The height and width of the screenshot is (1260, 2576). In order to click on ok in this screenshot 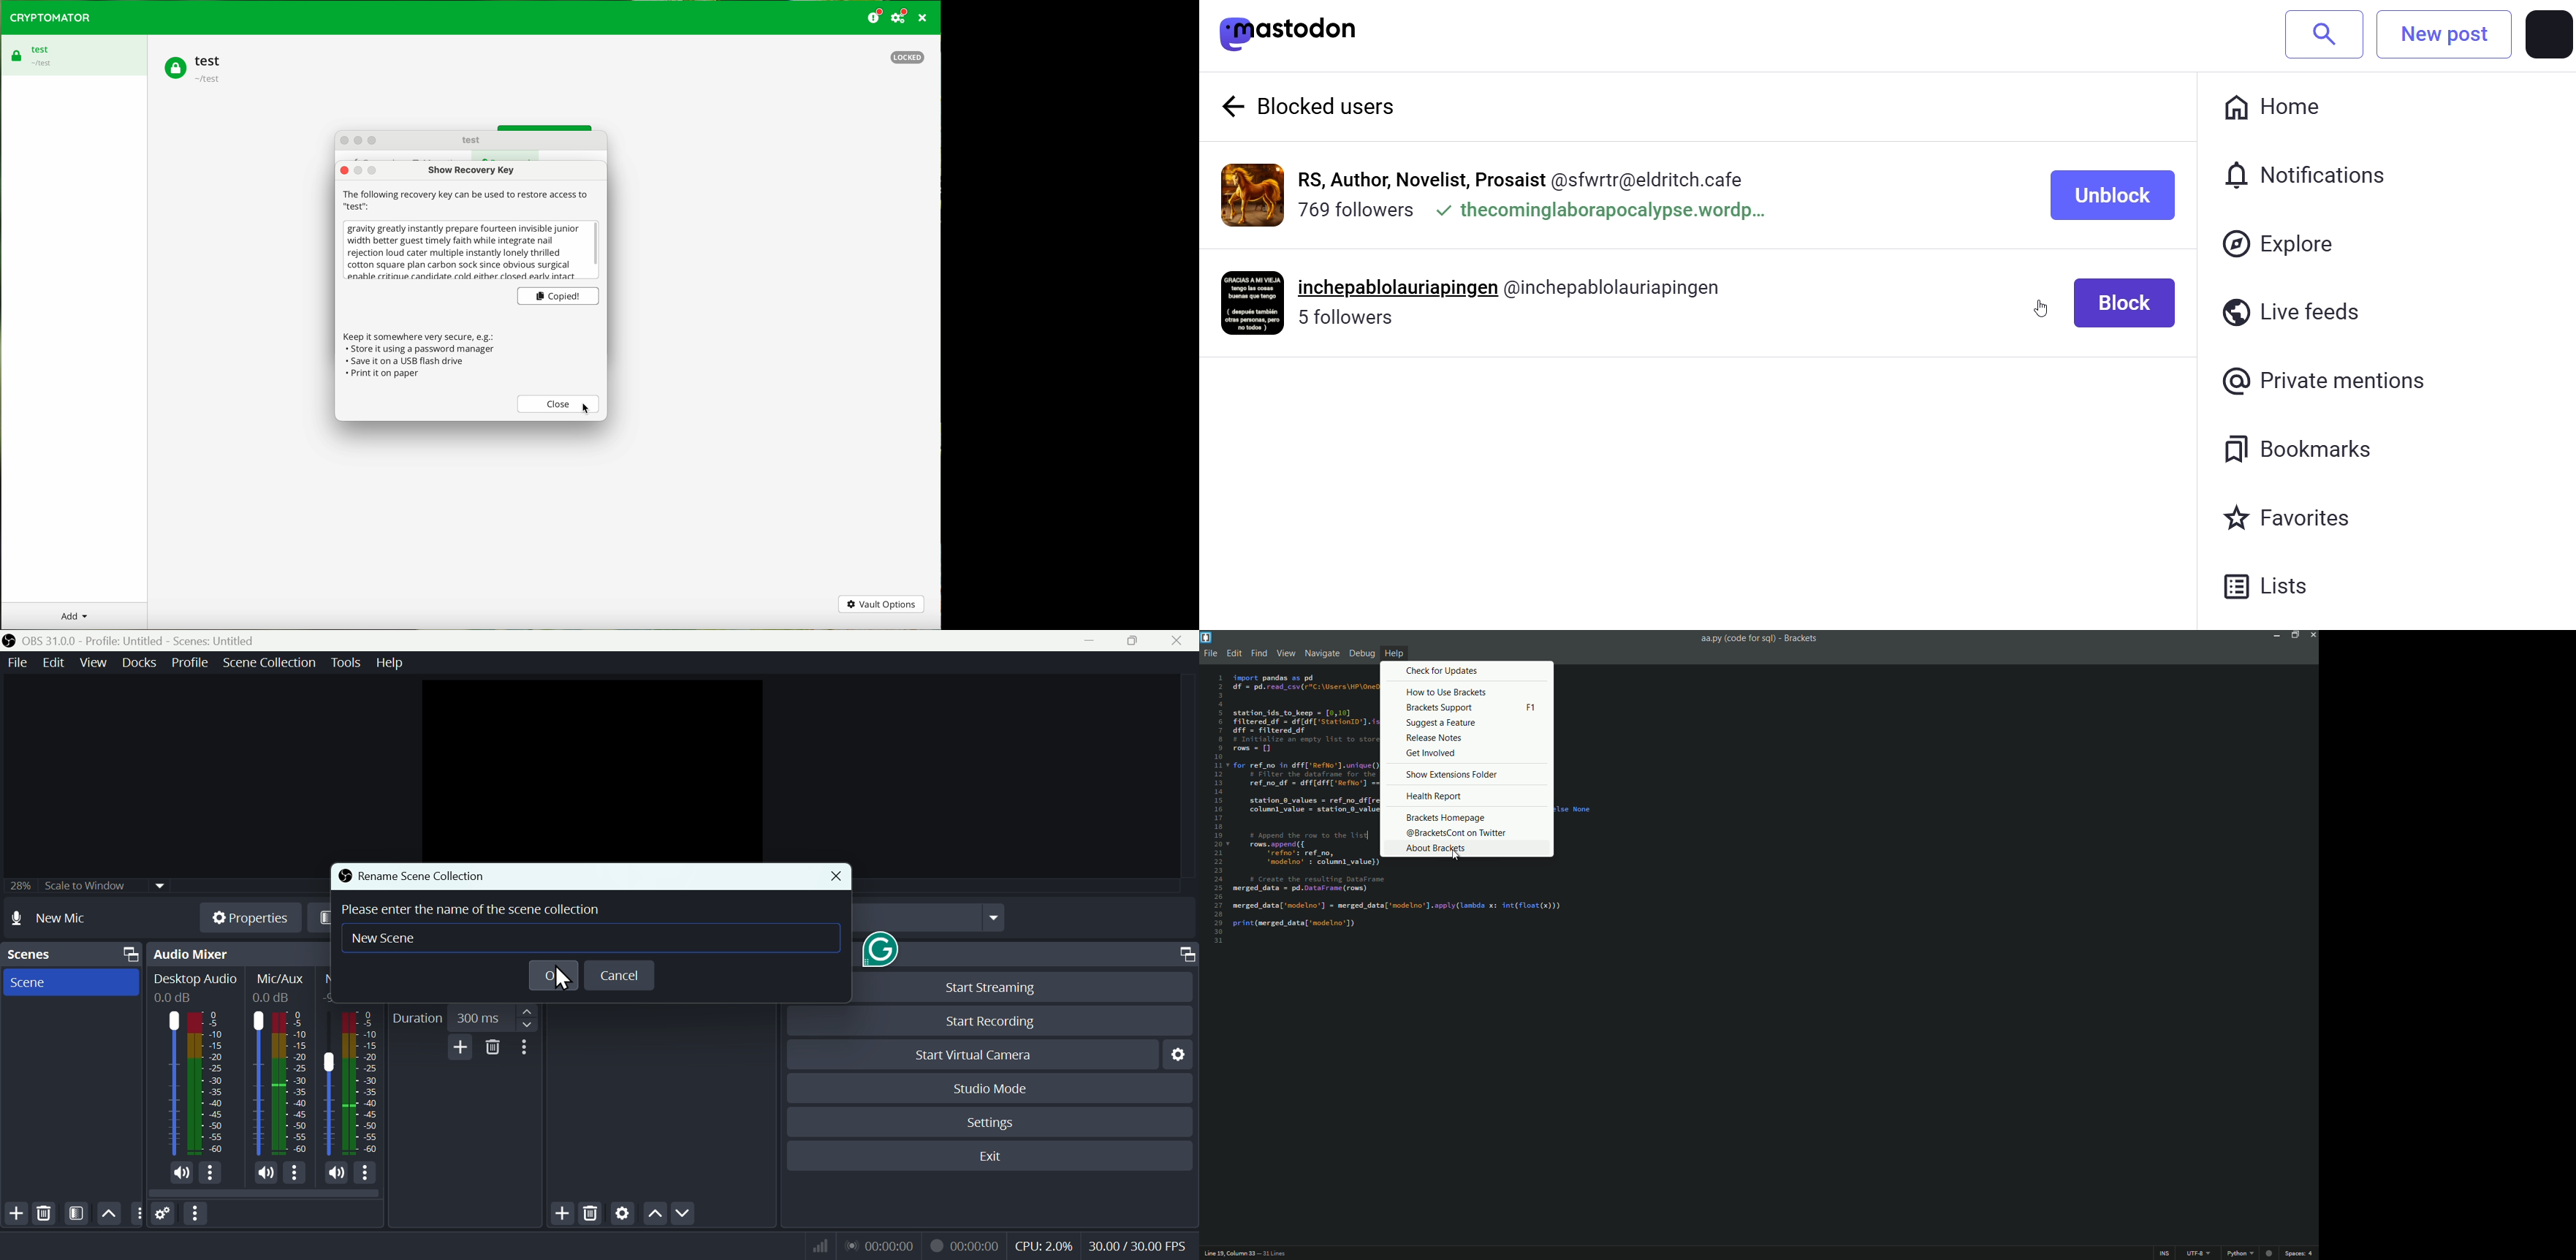, I will do `click(554, 974)`.